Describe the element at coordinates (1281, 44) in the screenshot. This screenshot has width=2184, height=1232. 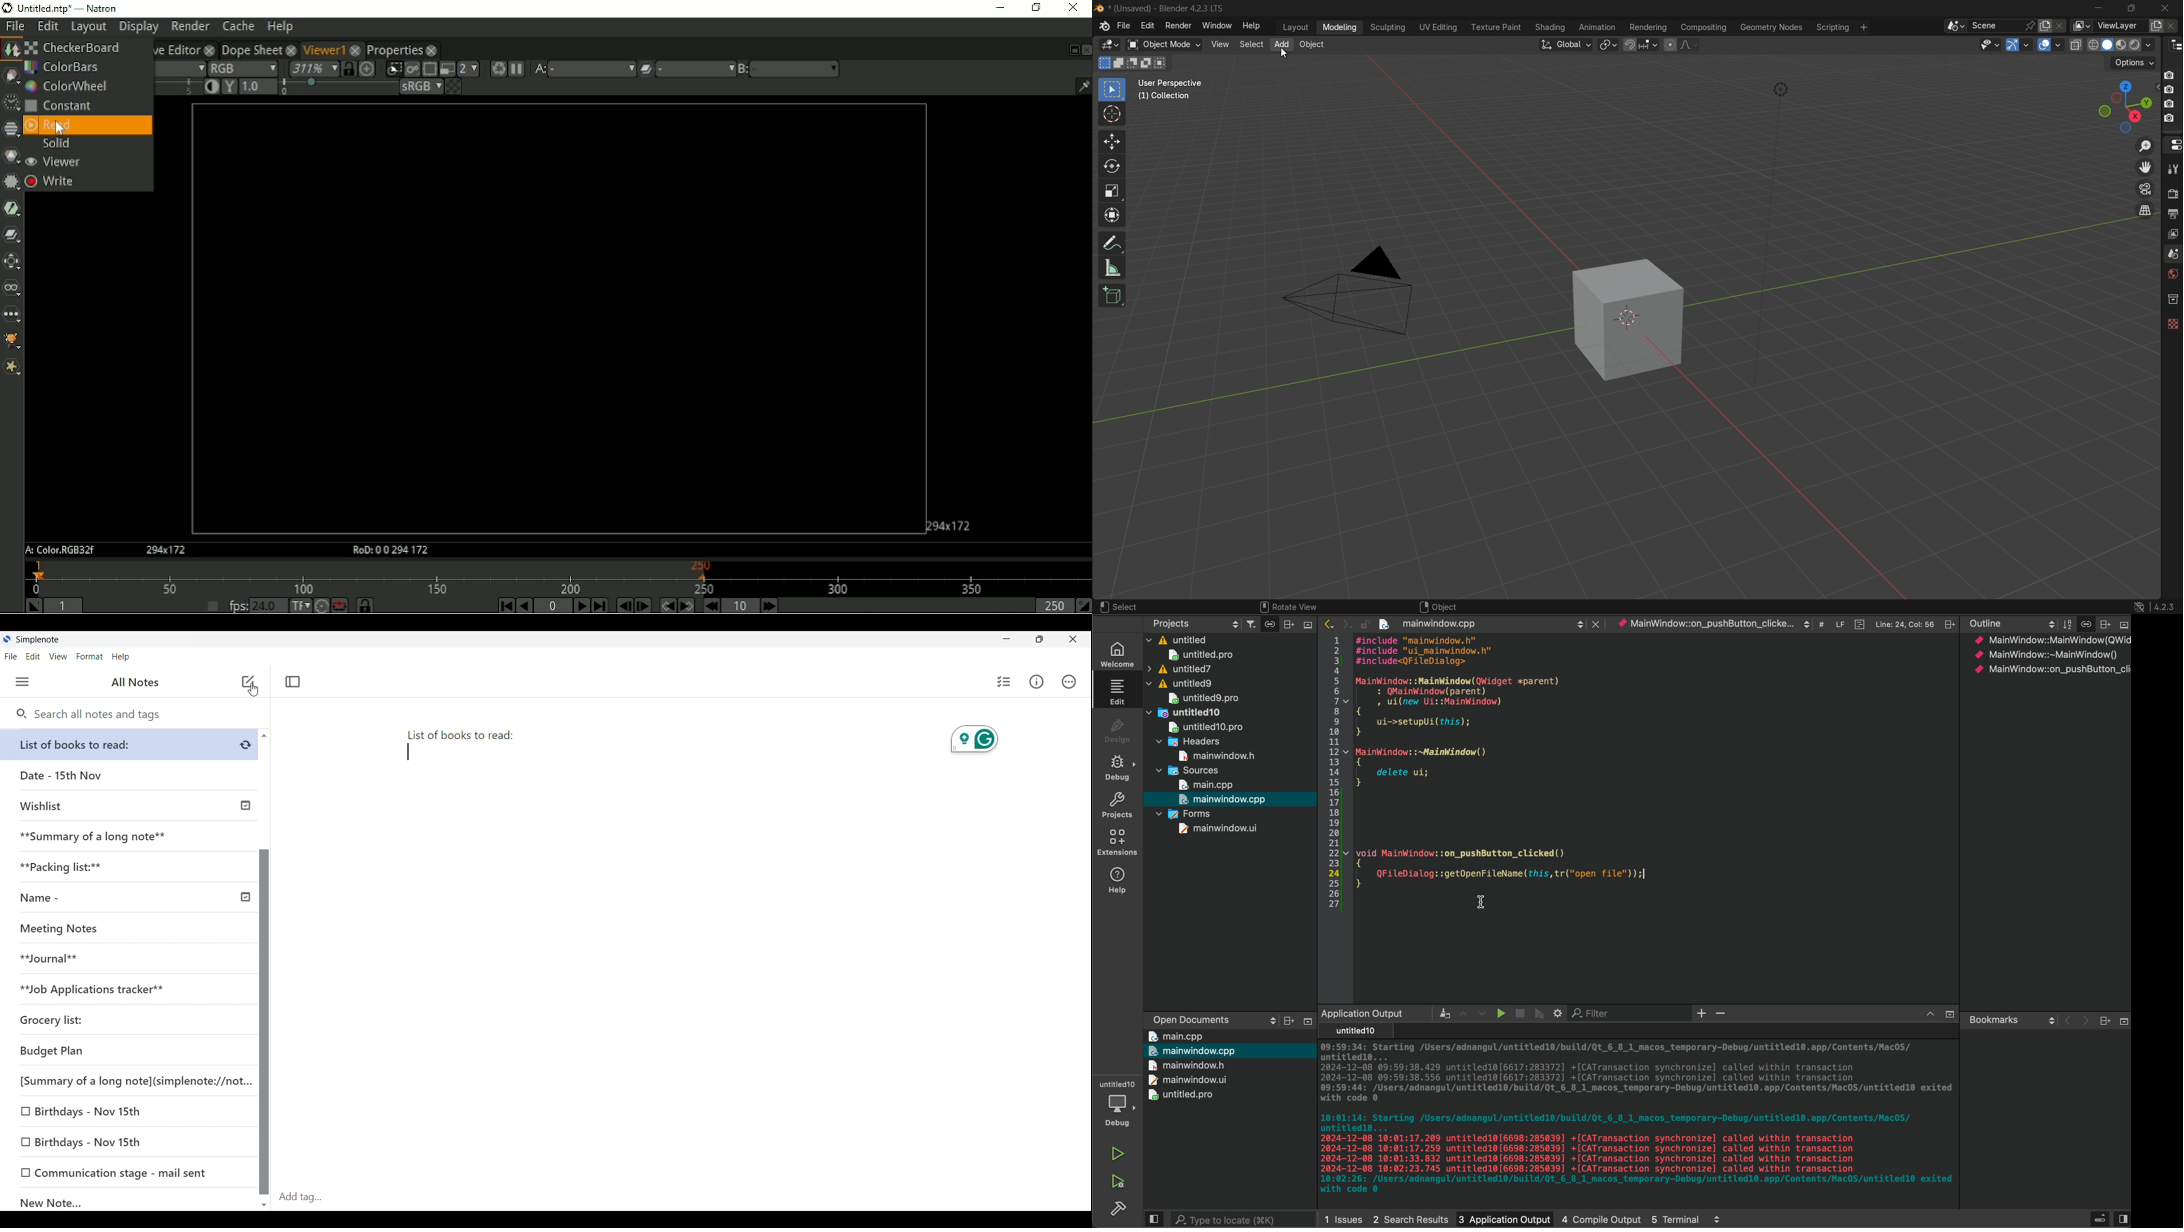
I see `add` at that location.